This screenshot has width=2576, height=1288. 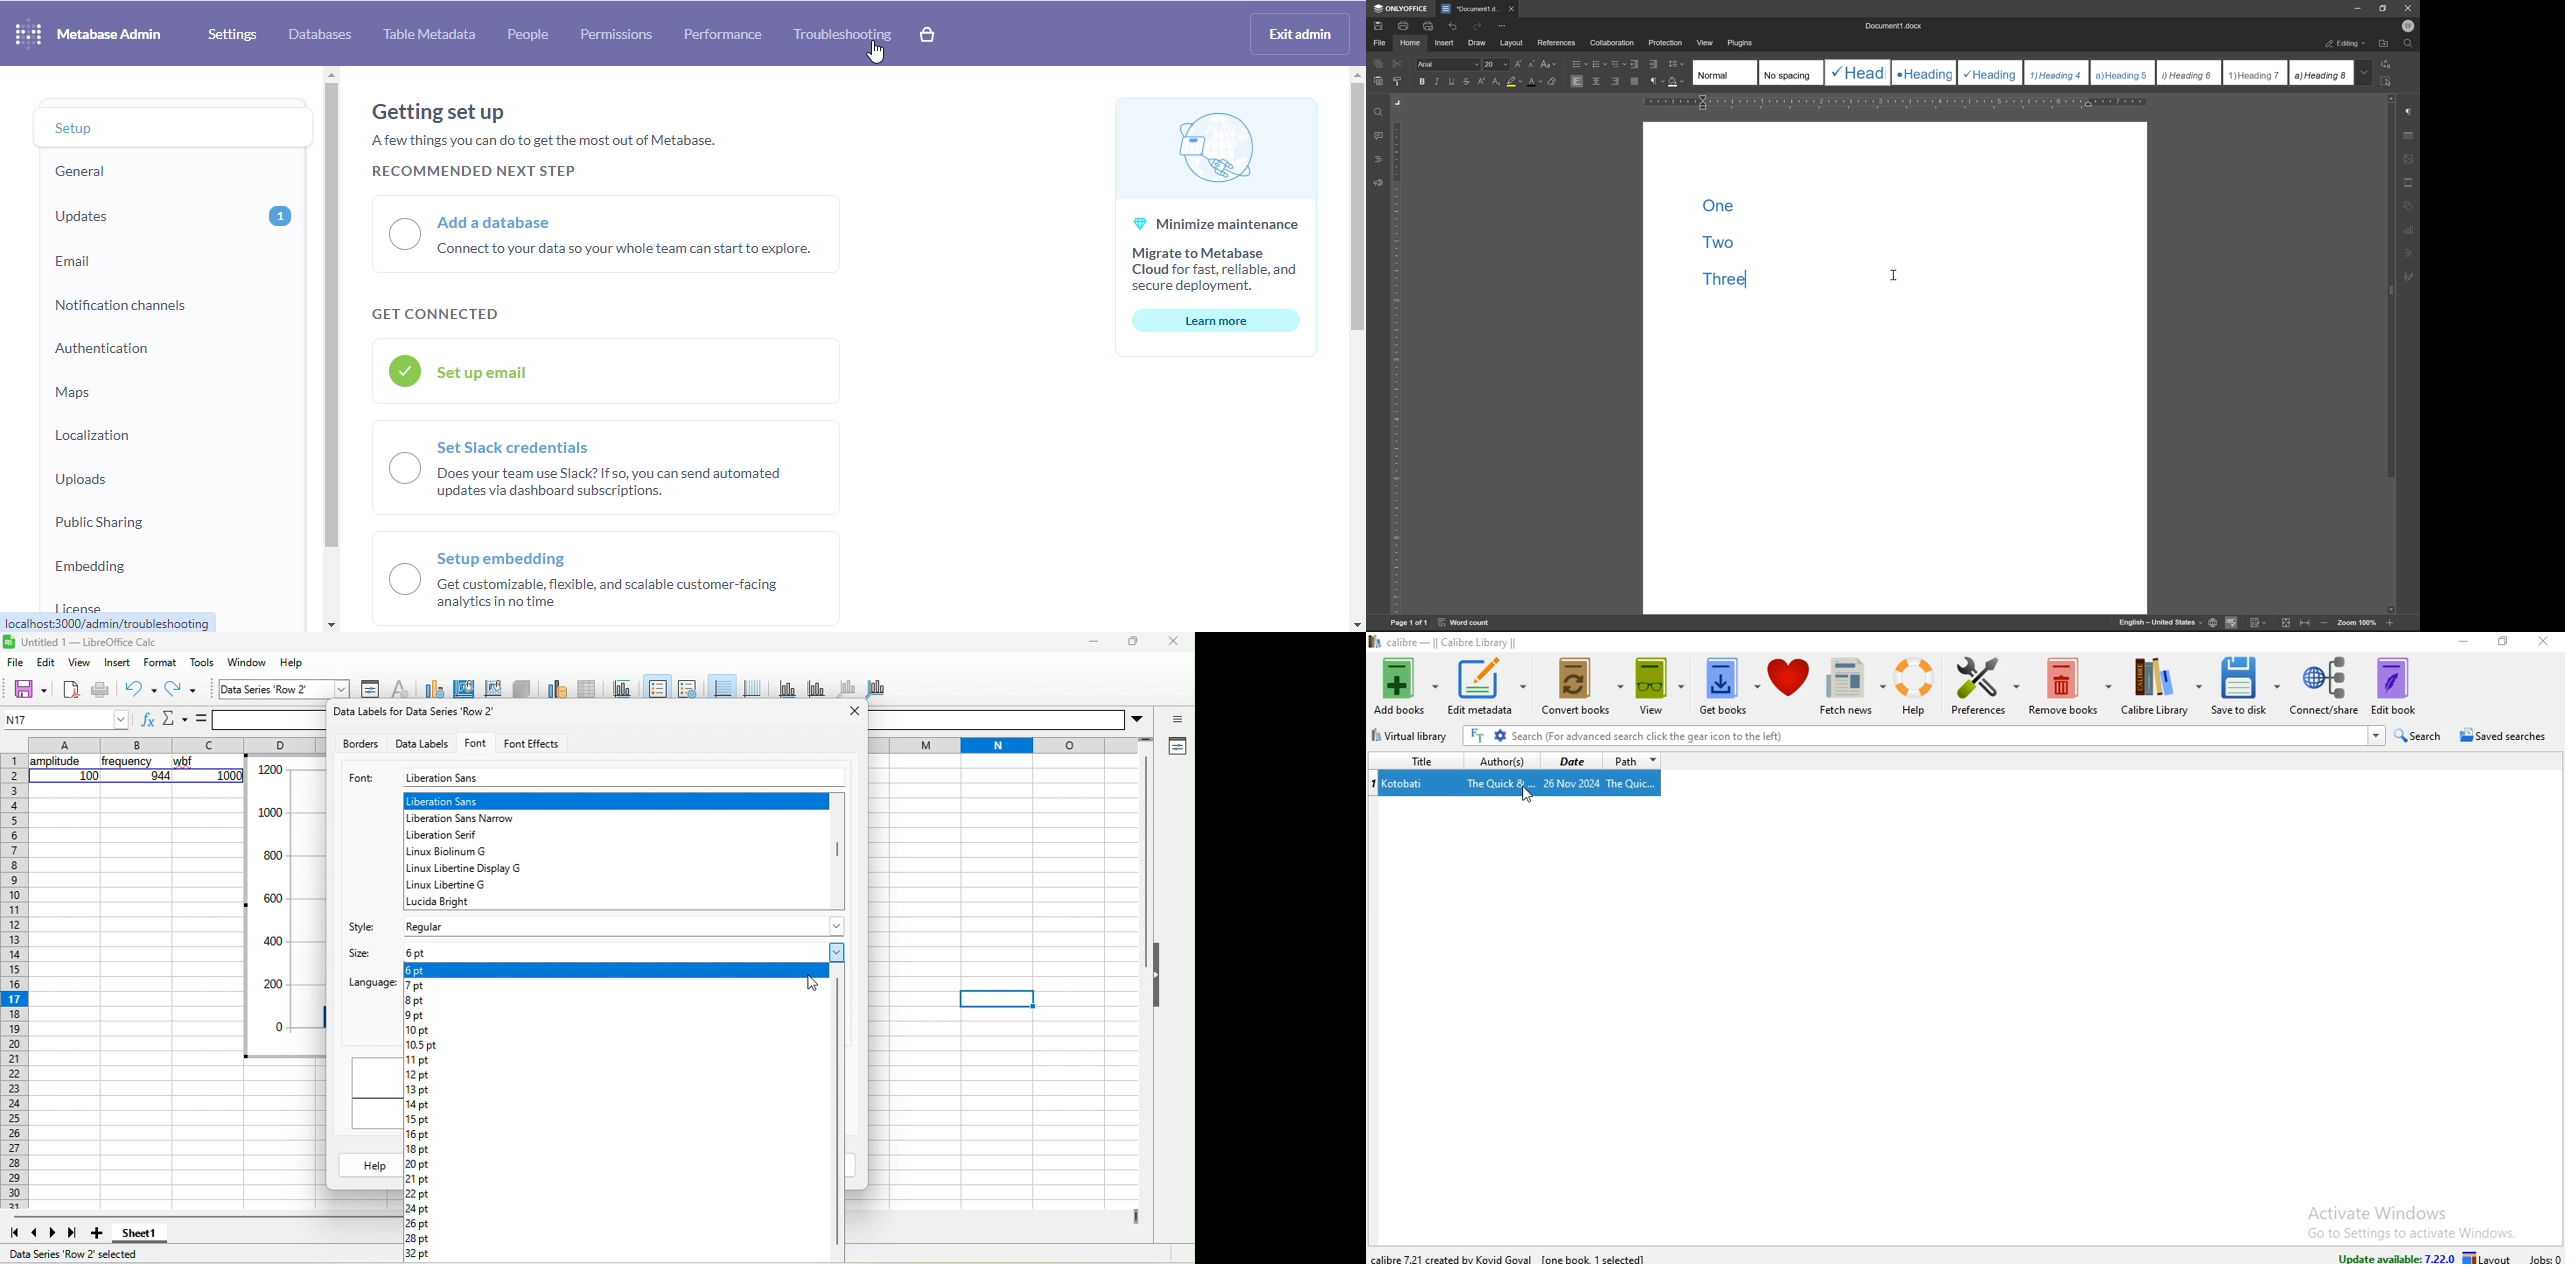 I want to click on calibre library, so click(x=2162, y=686).